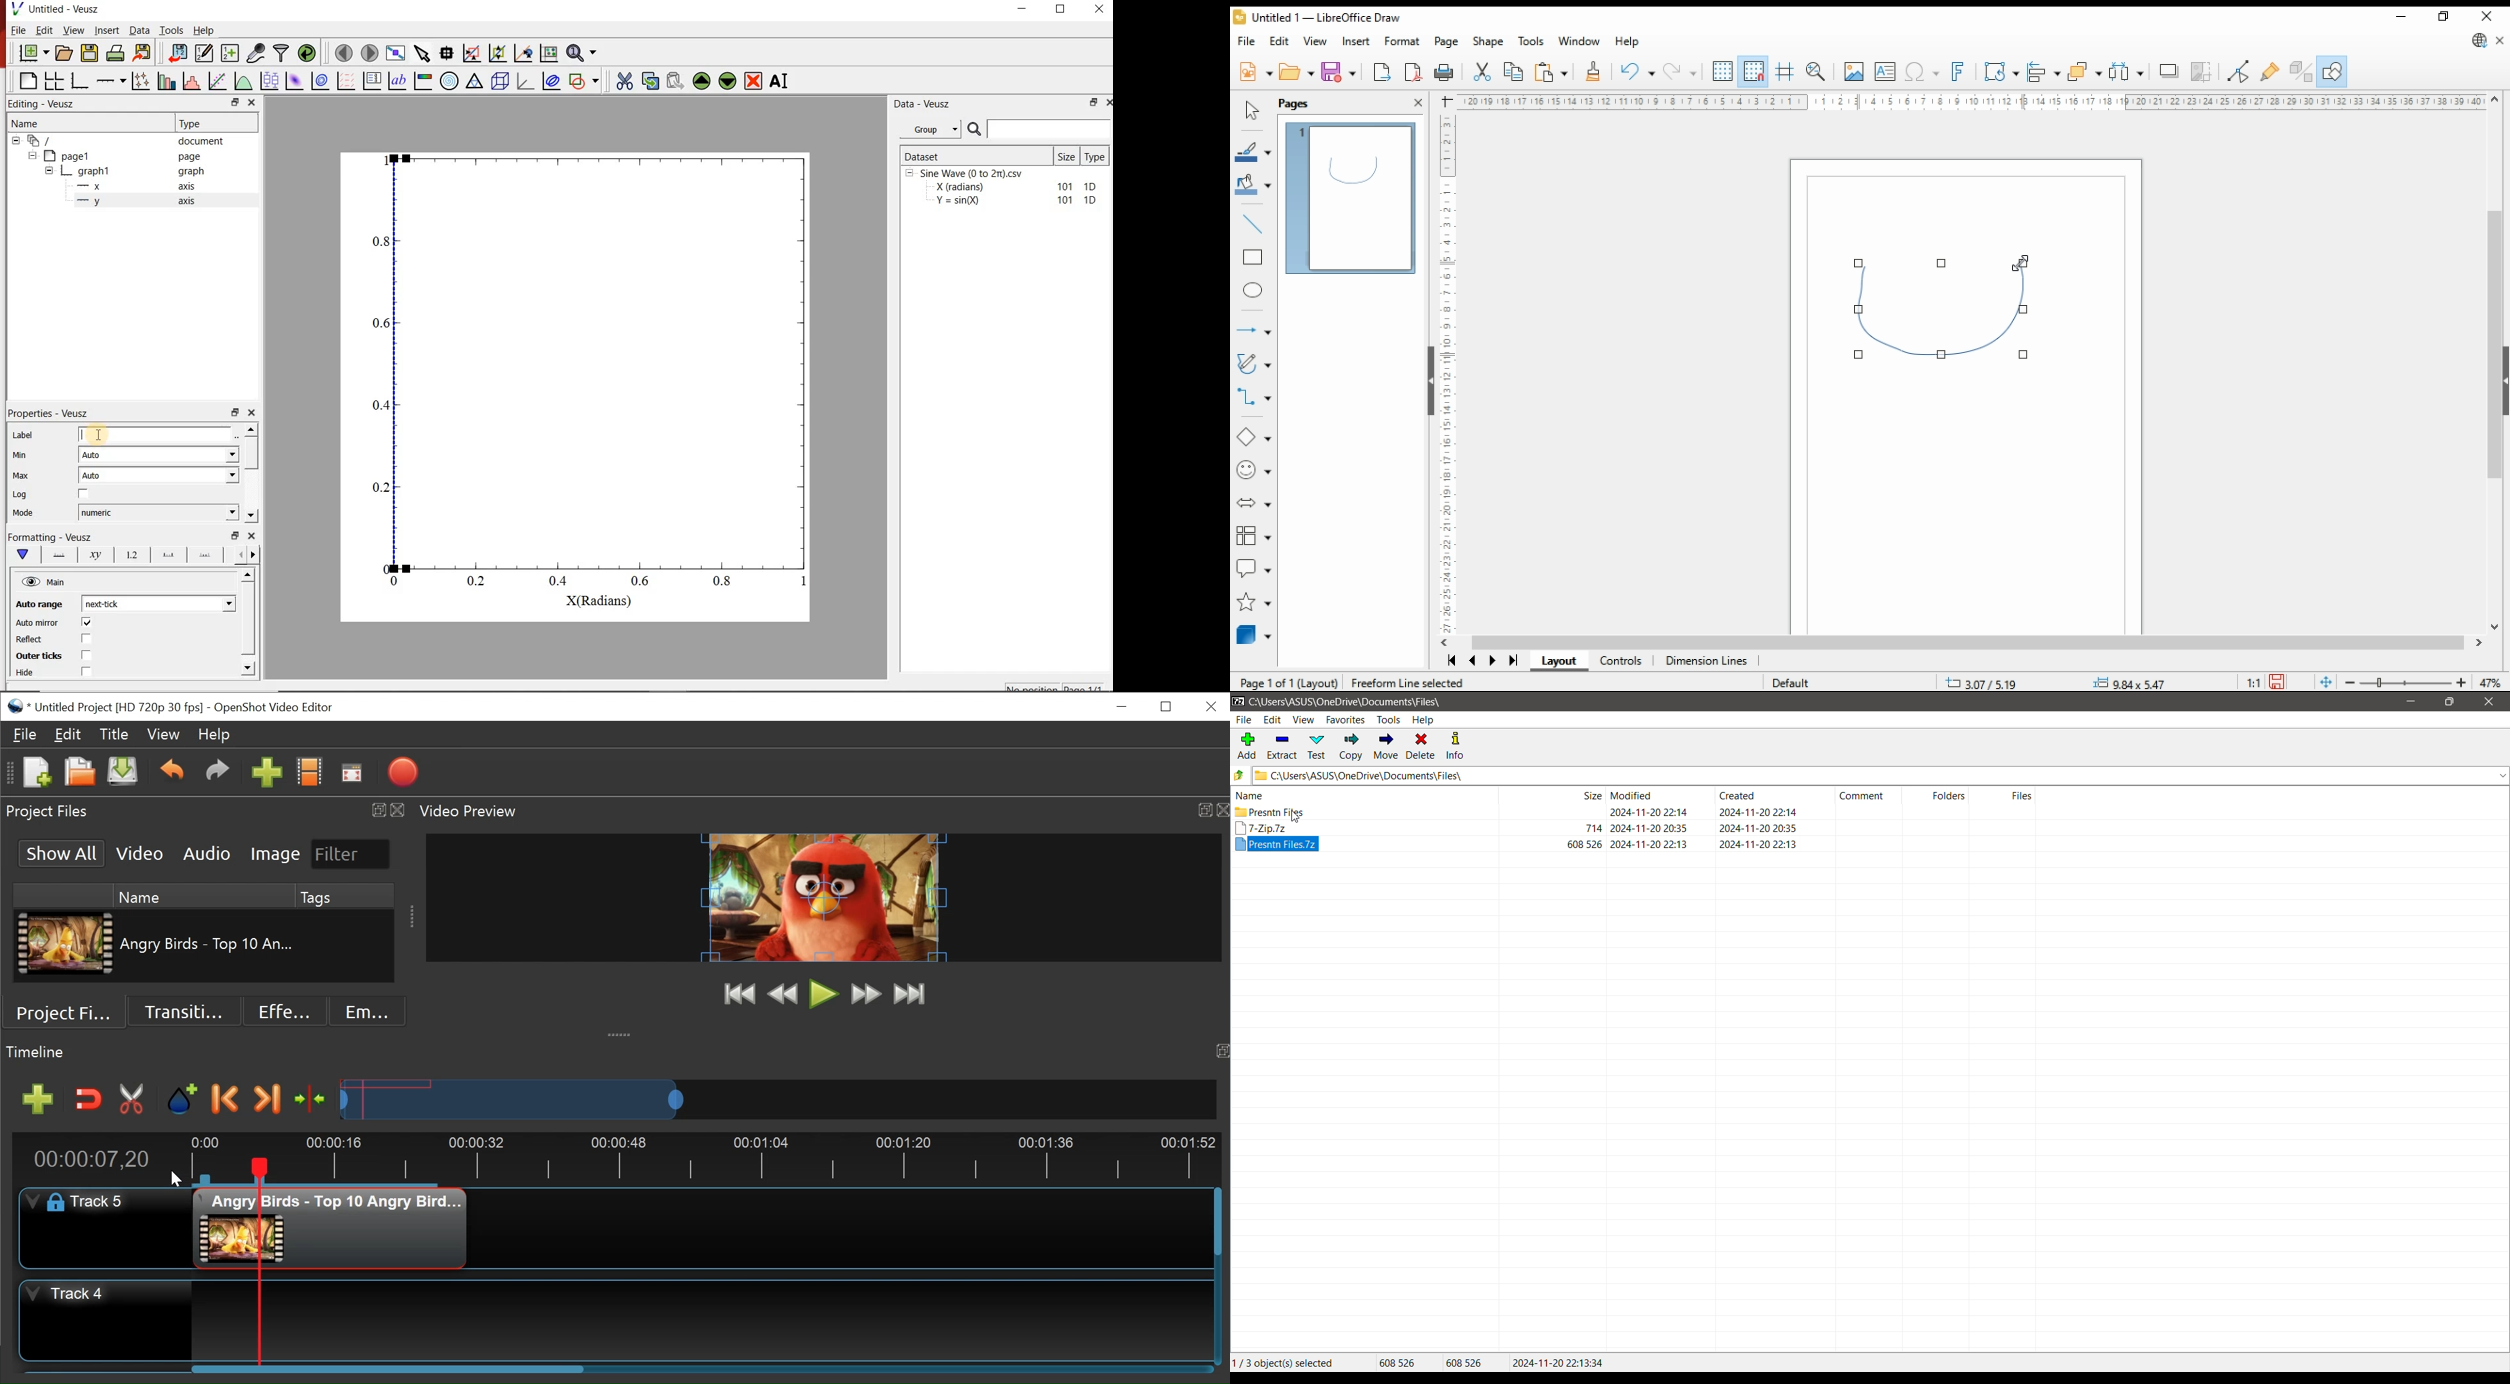 Image resolution: width=2520 pixels, height=1400 pixels. I want to click on 1:1, so click(2252, 682).